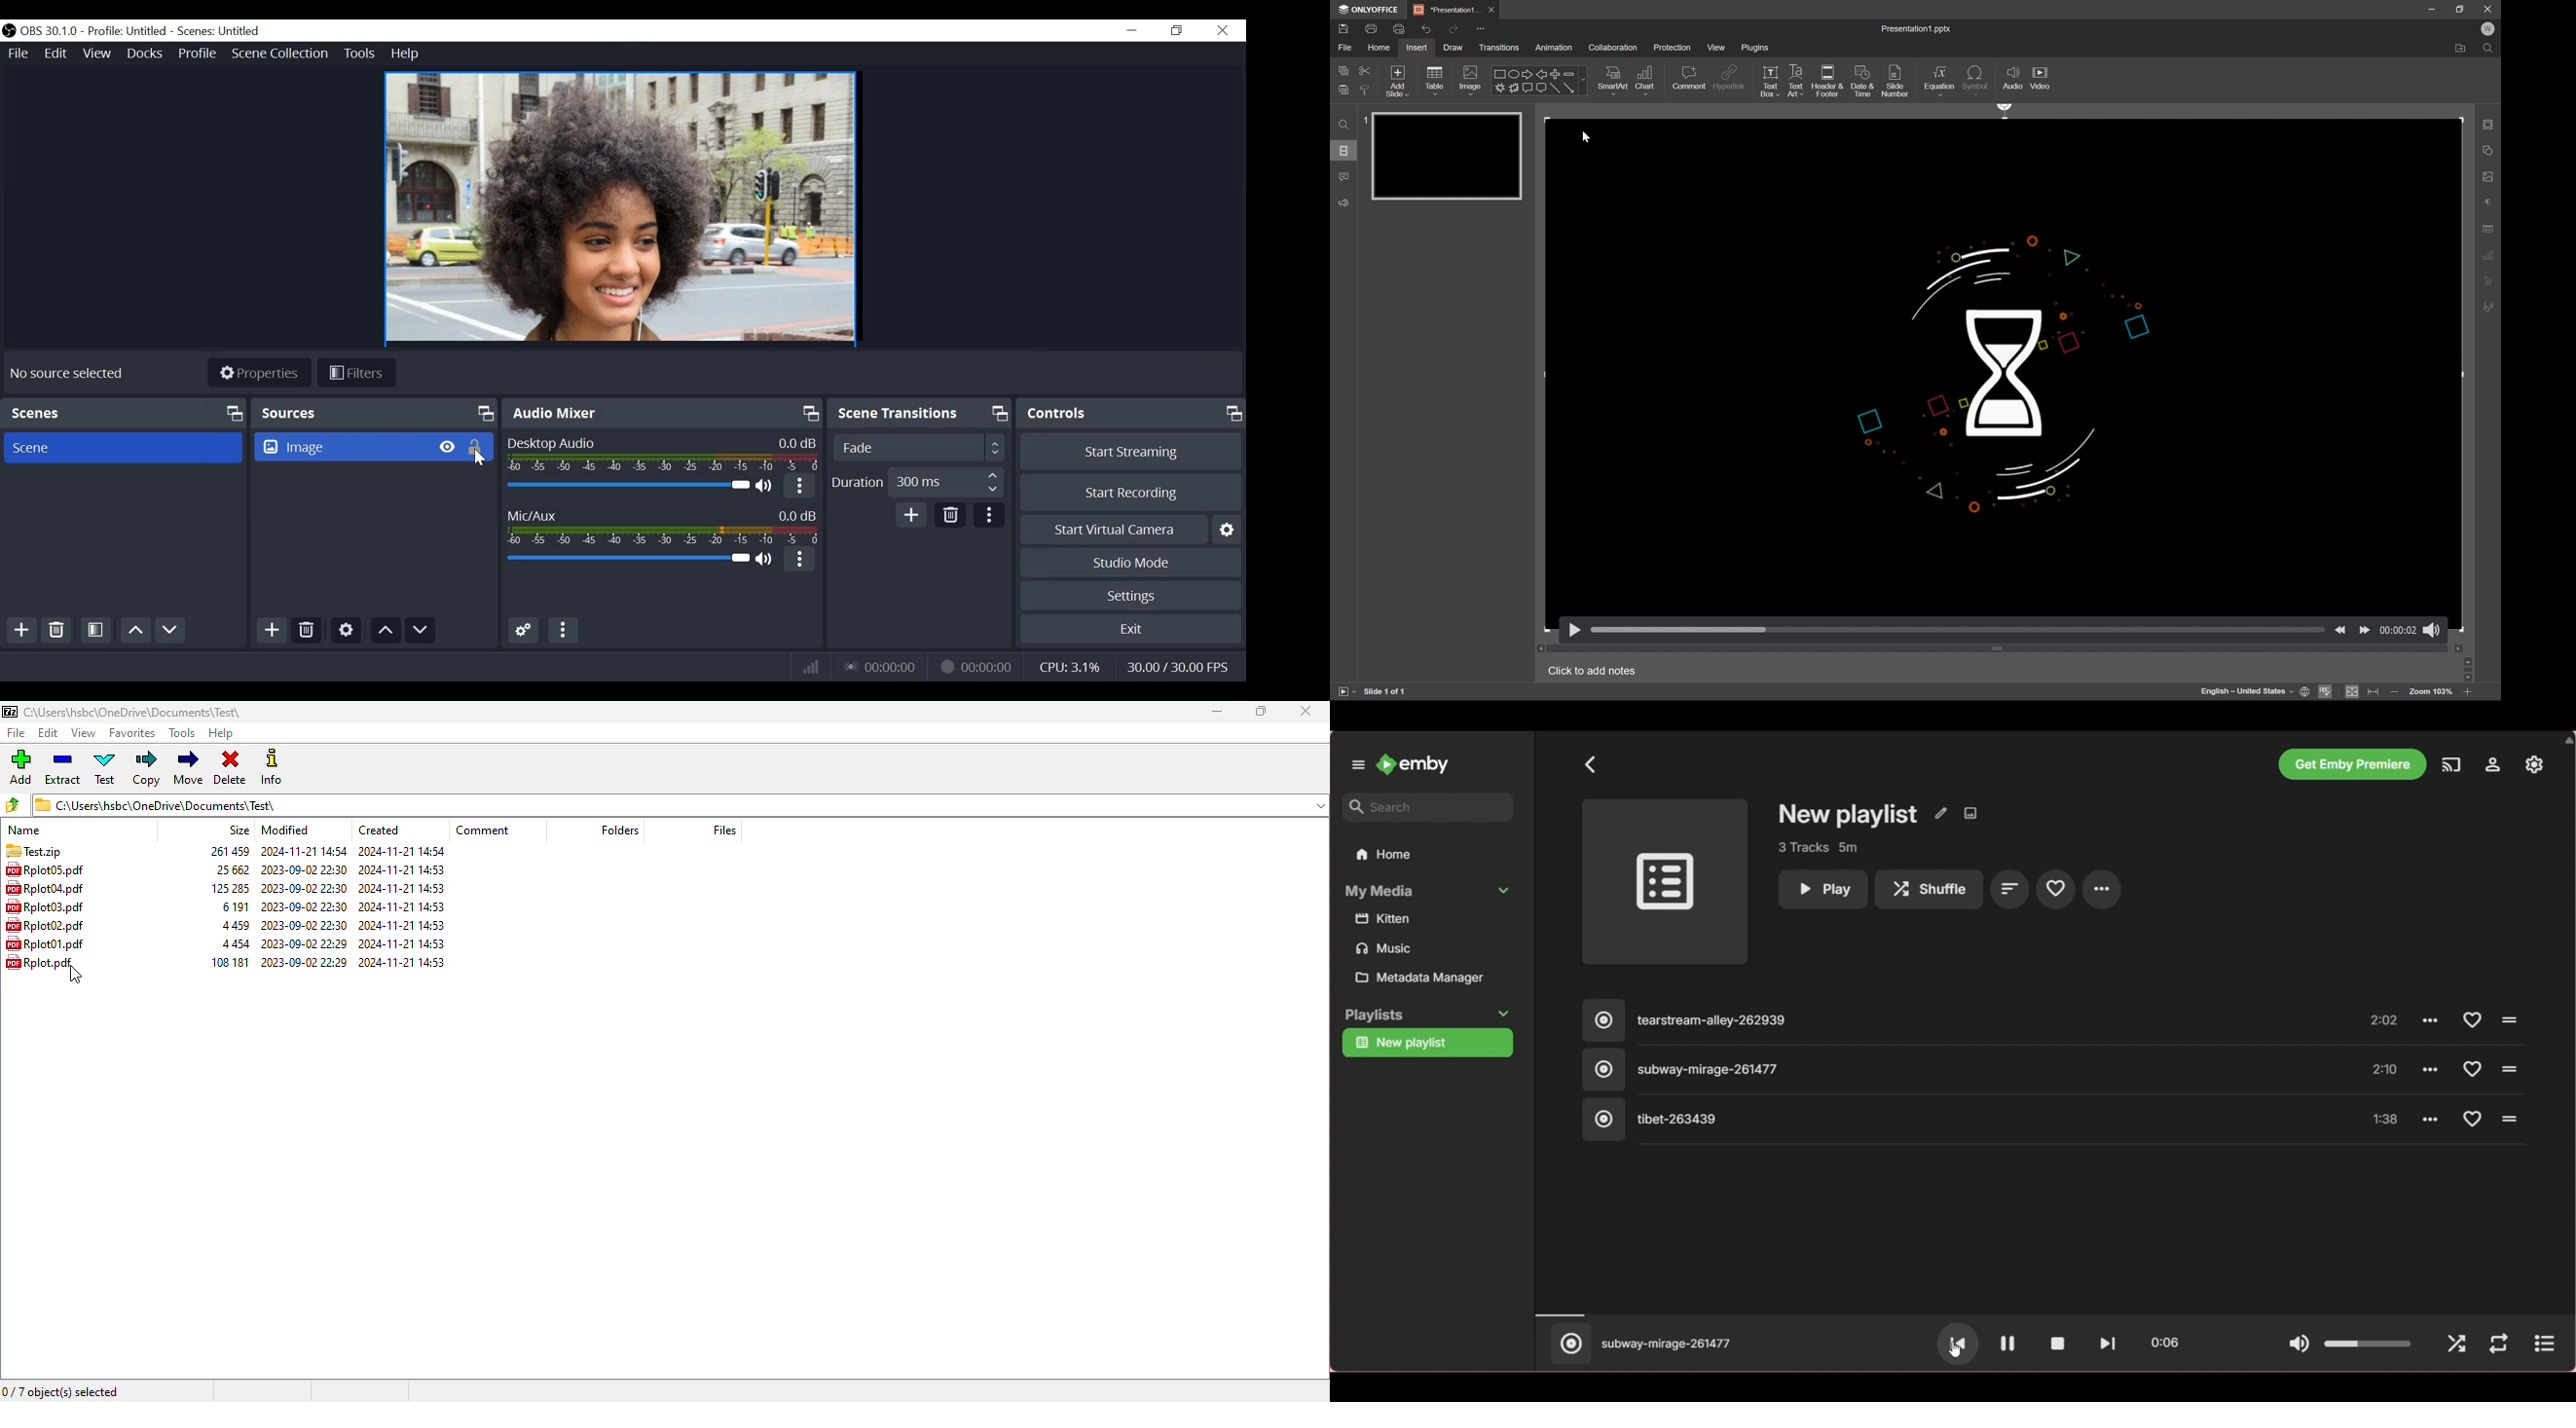  Describe the element at coordinates (1929, 890) in the screenshot. I see `Shuffle` at that location.